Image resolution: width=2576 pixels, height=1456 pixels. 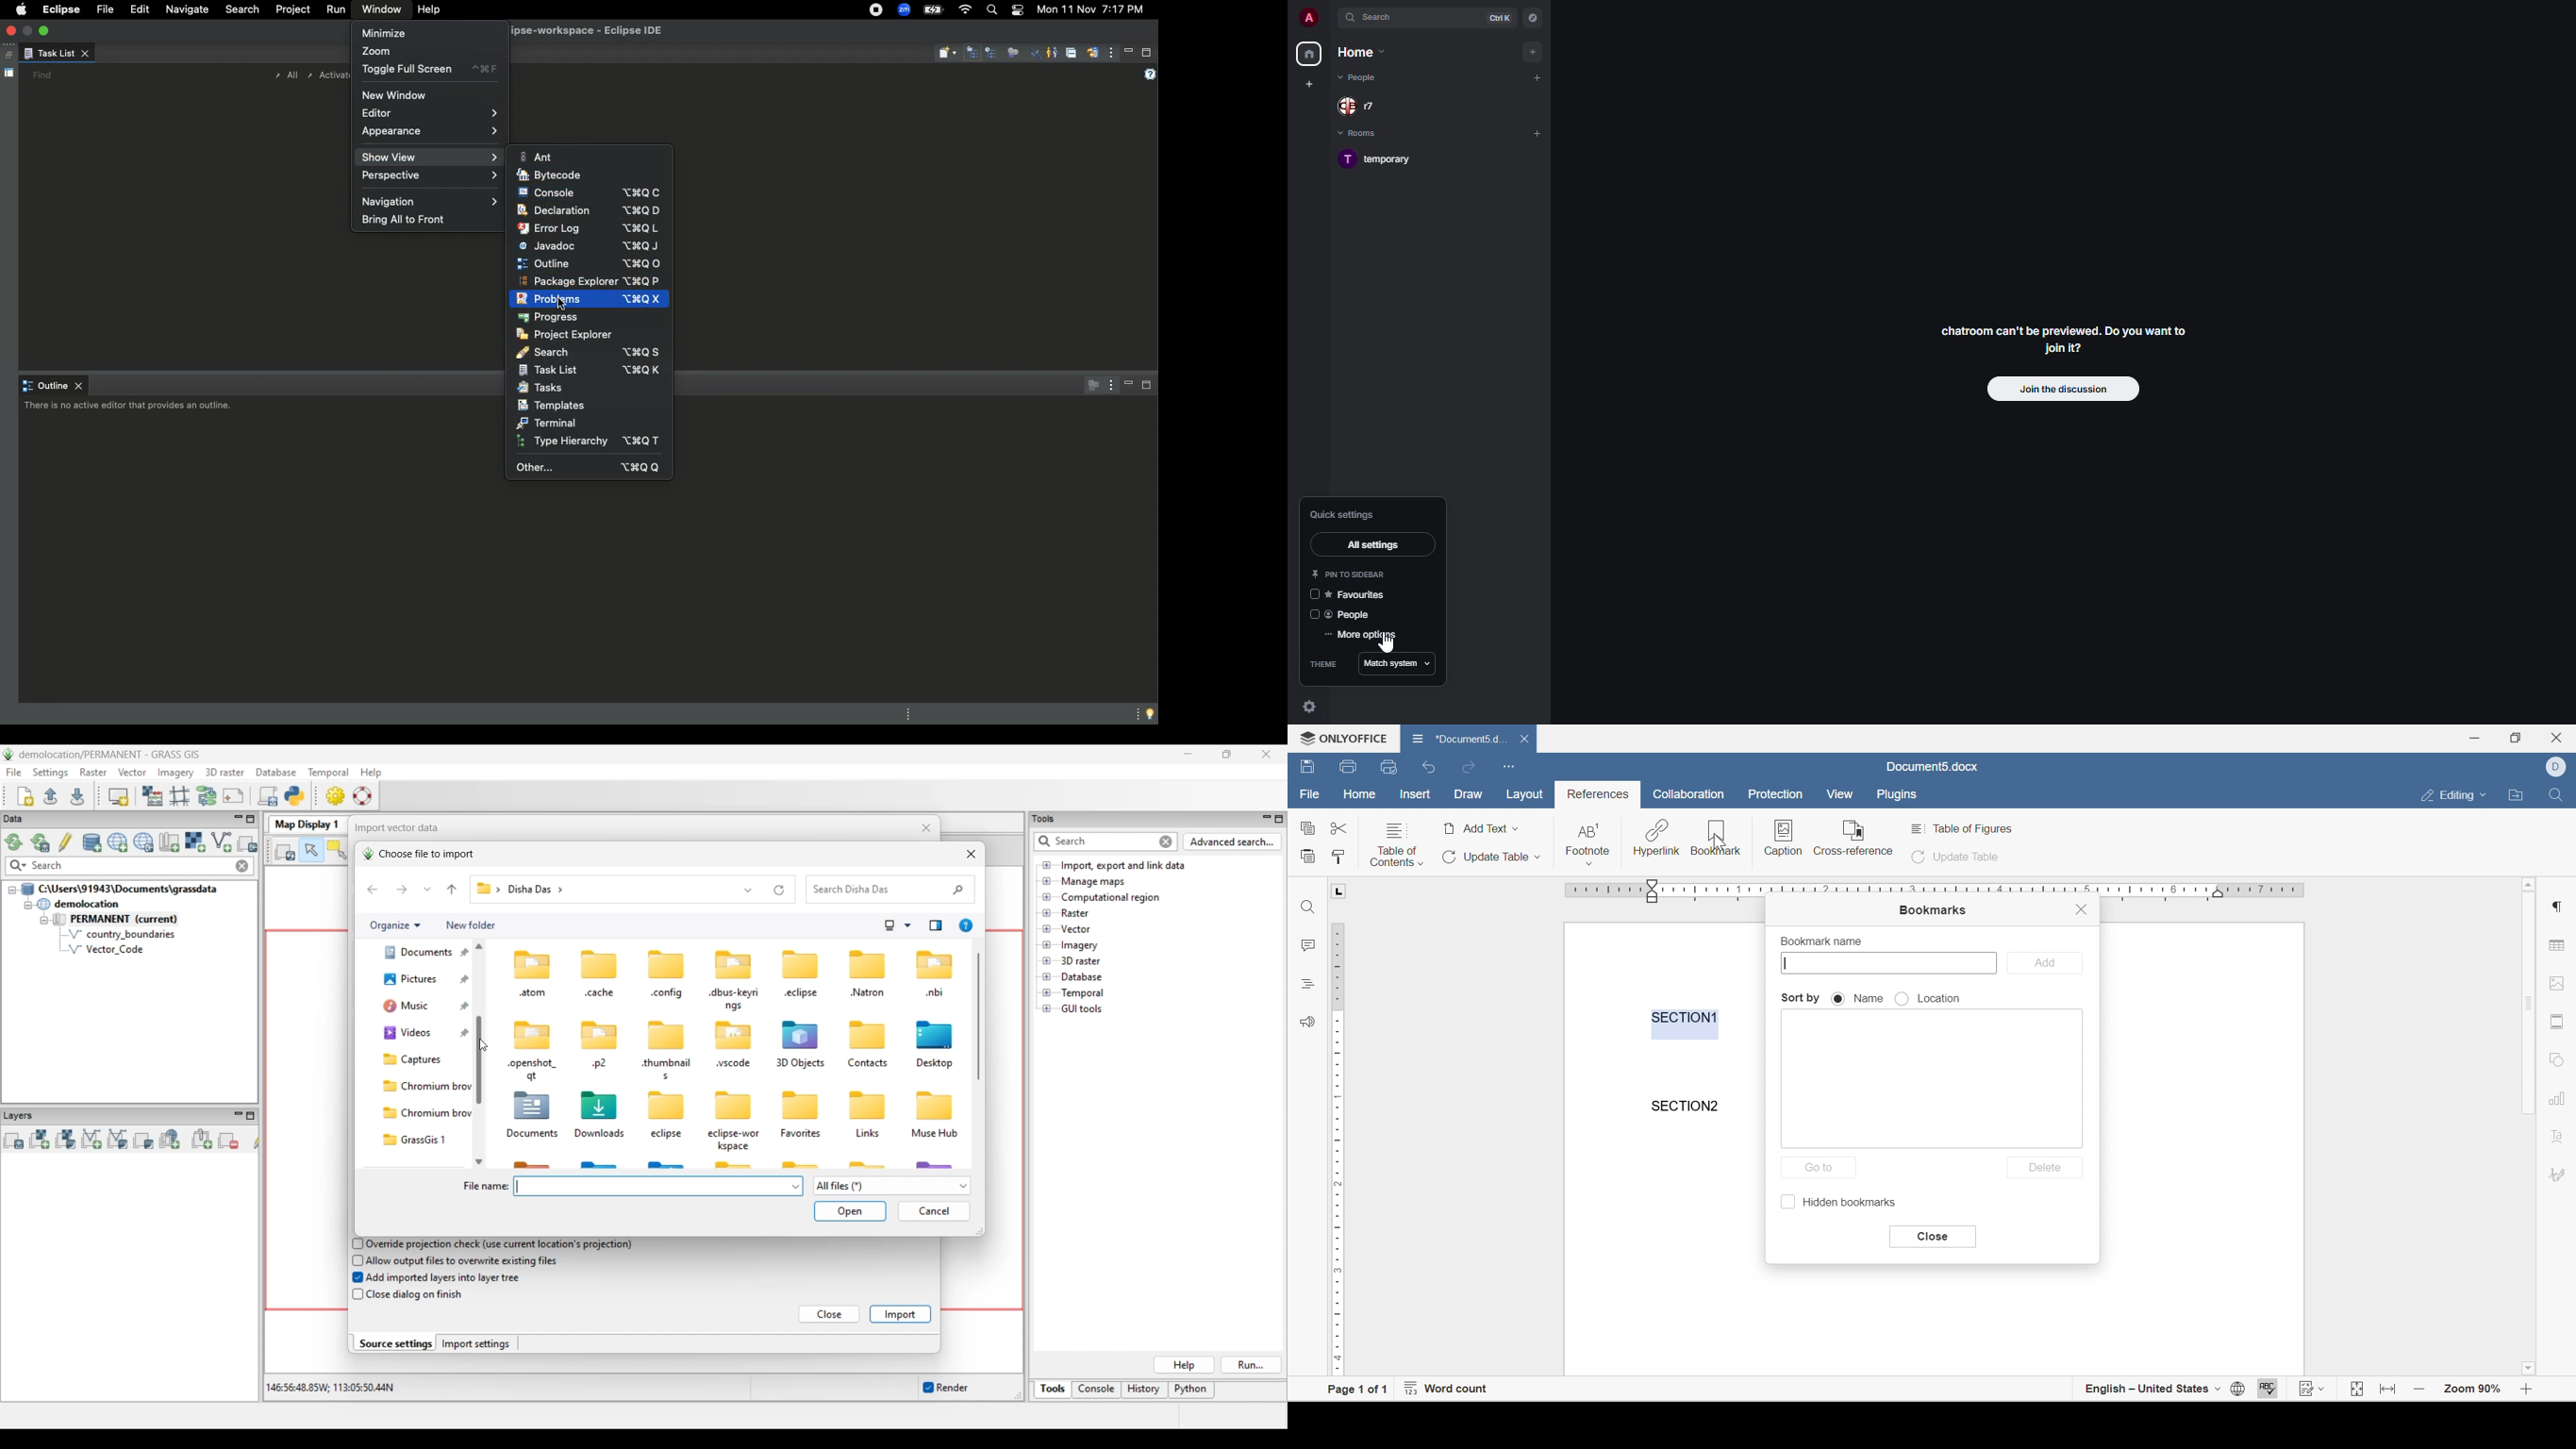 I want to click on hidden bookmarks, so click(x=1842, y=1204).